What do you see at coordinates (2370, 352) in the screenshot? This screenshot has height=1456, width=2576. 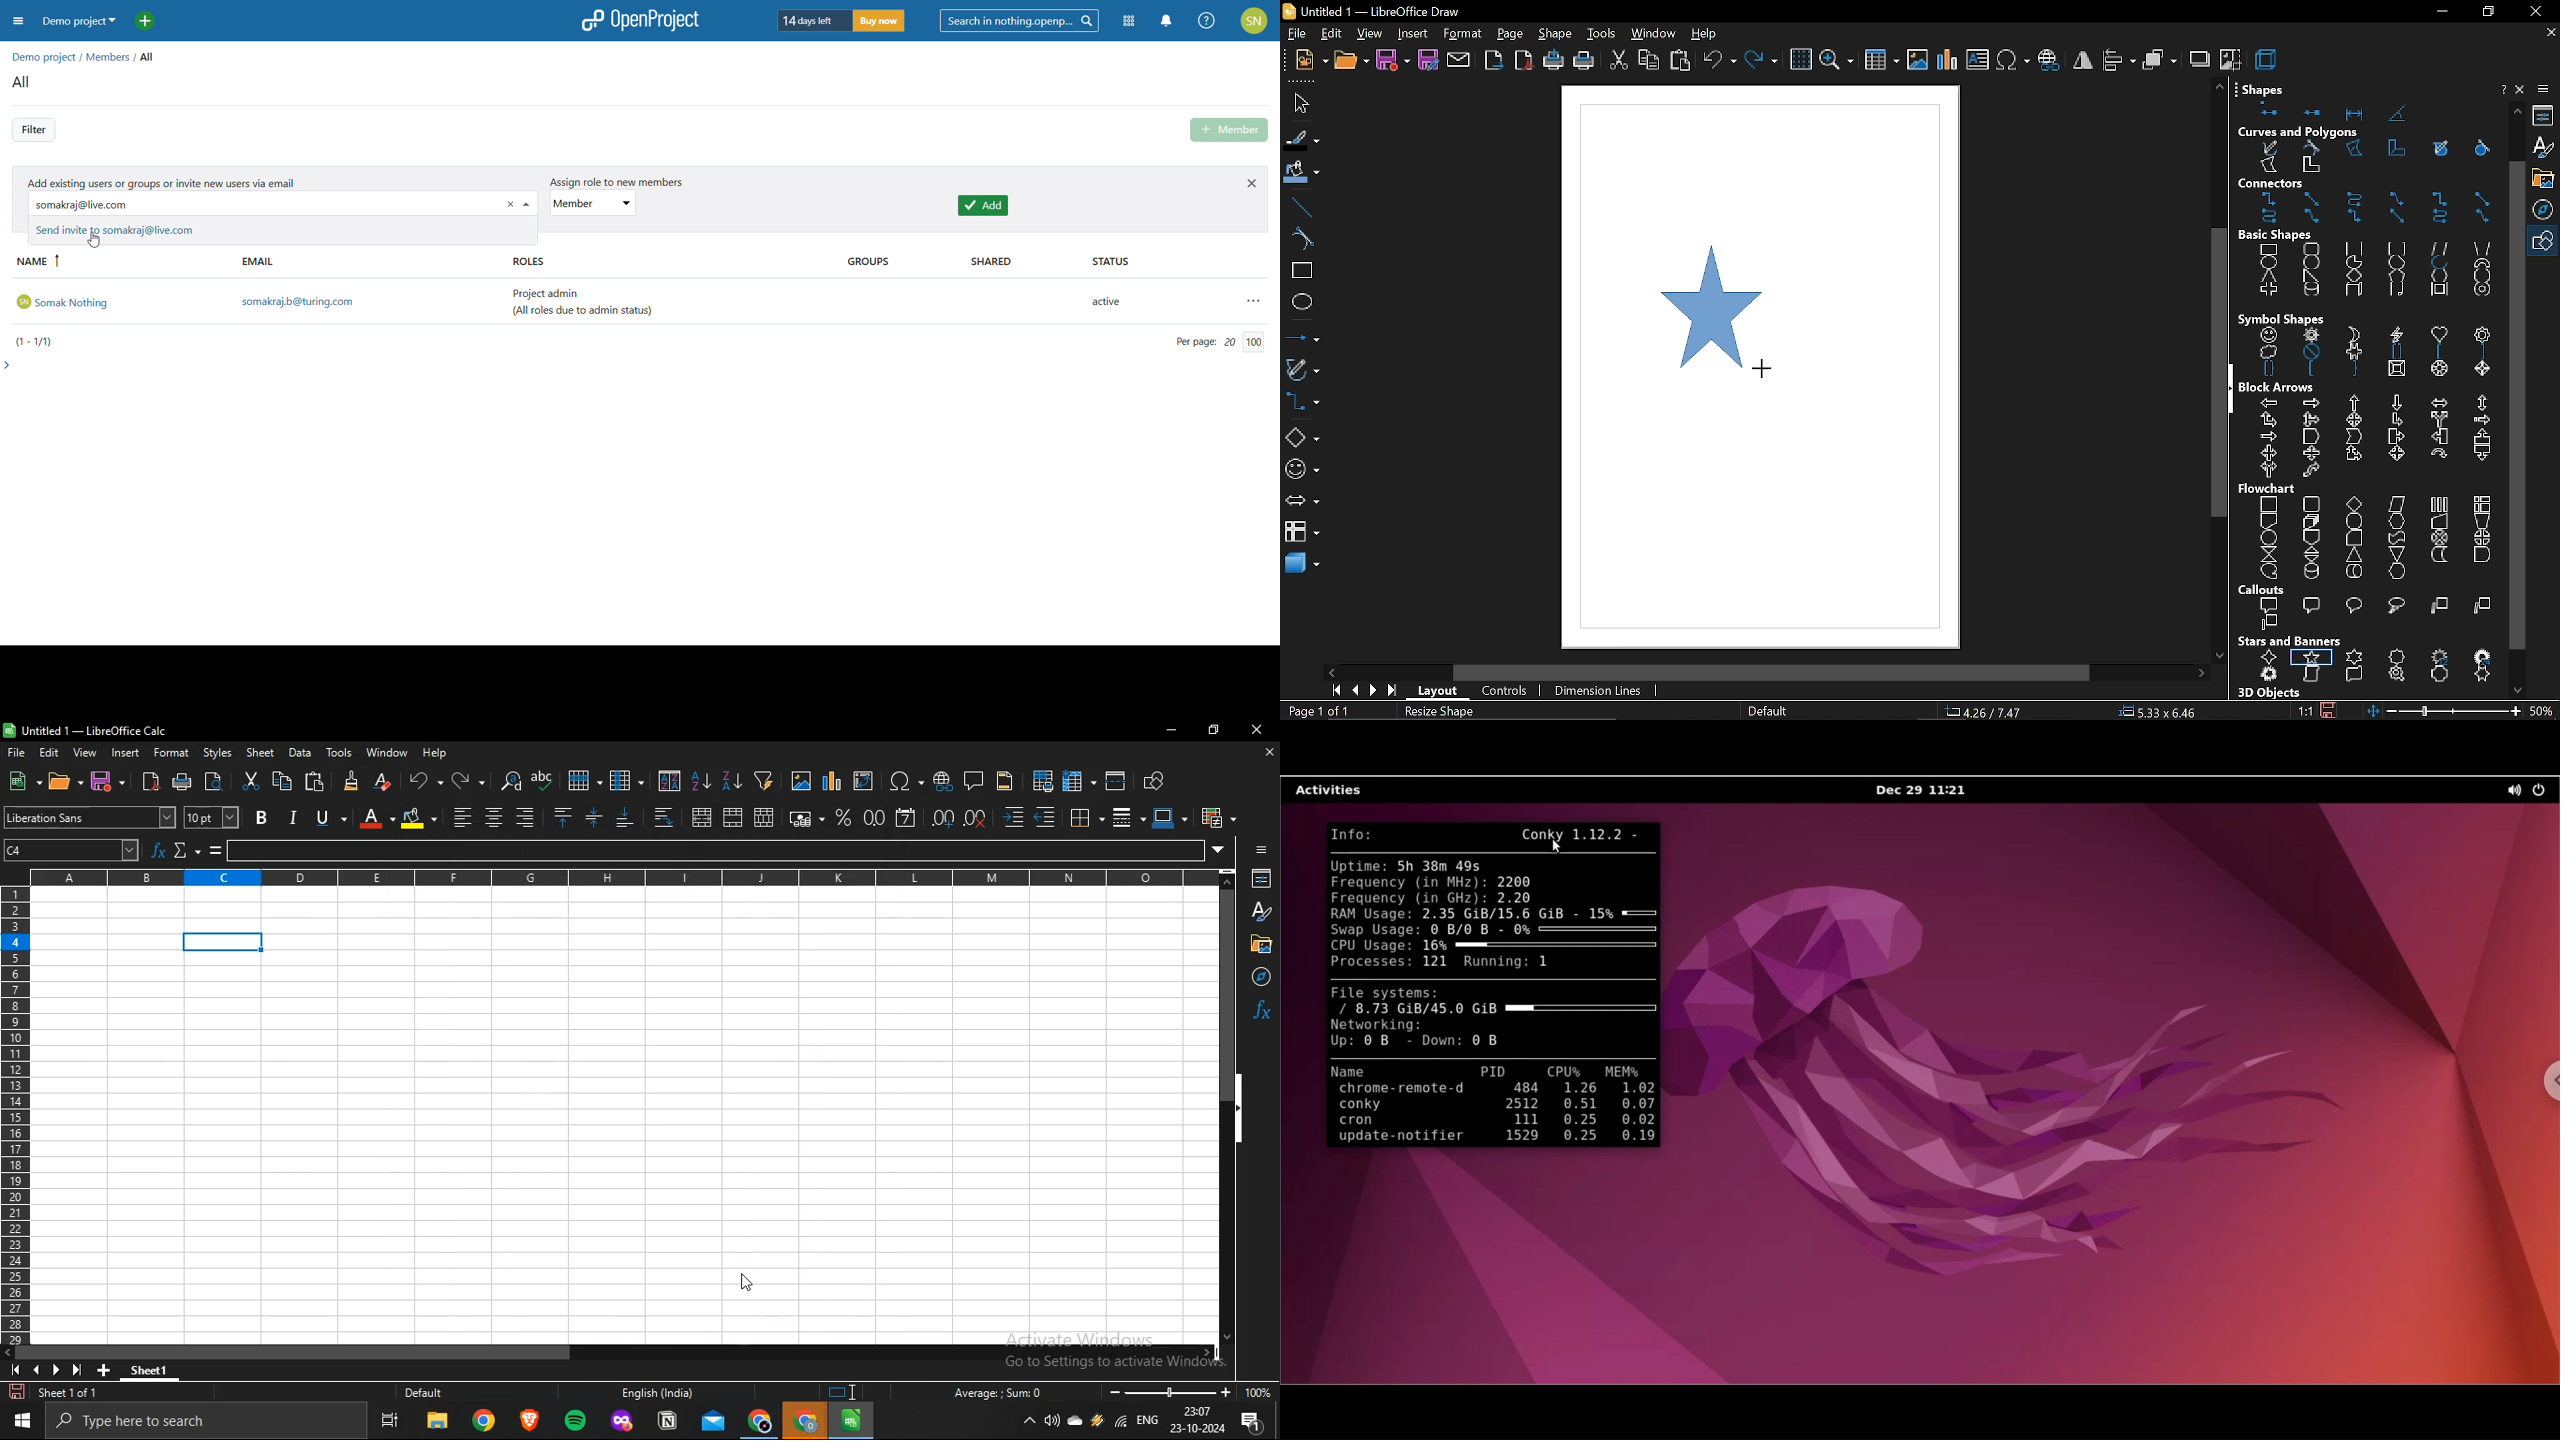 I see `symbol shapes` at bounding box center [2370, 352].